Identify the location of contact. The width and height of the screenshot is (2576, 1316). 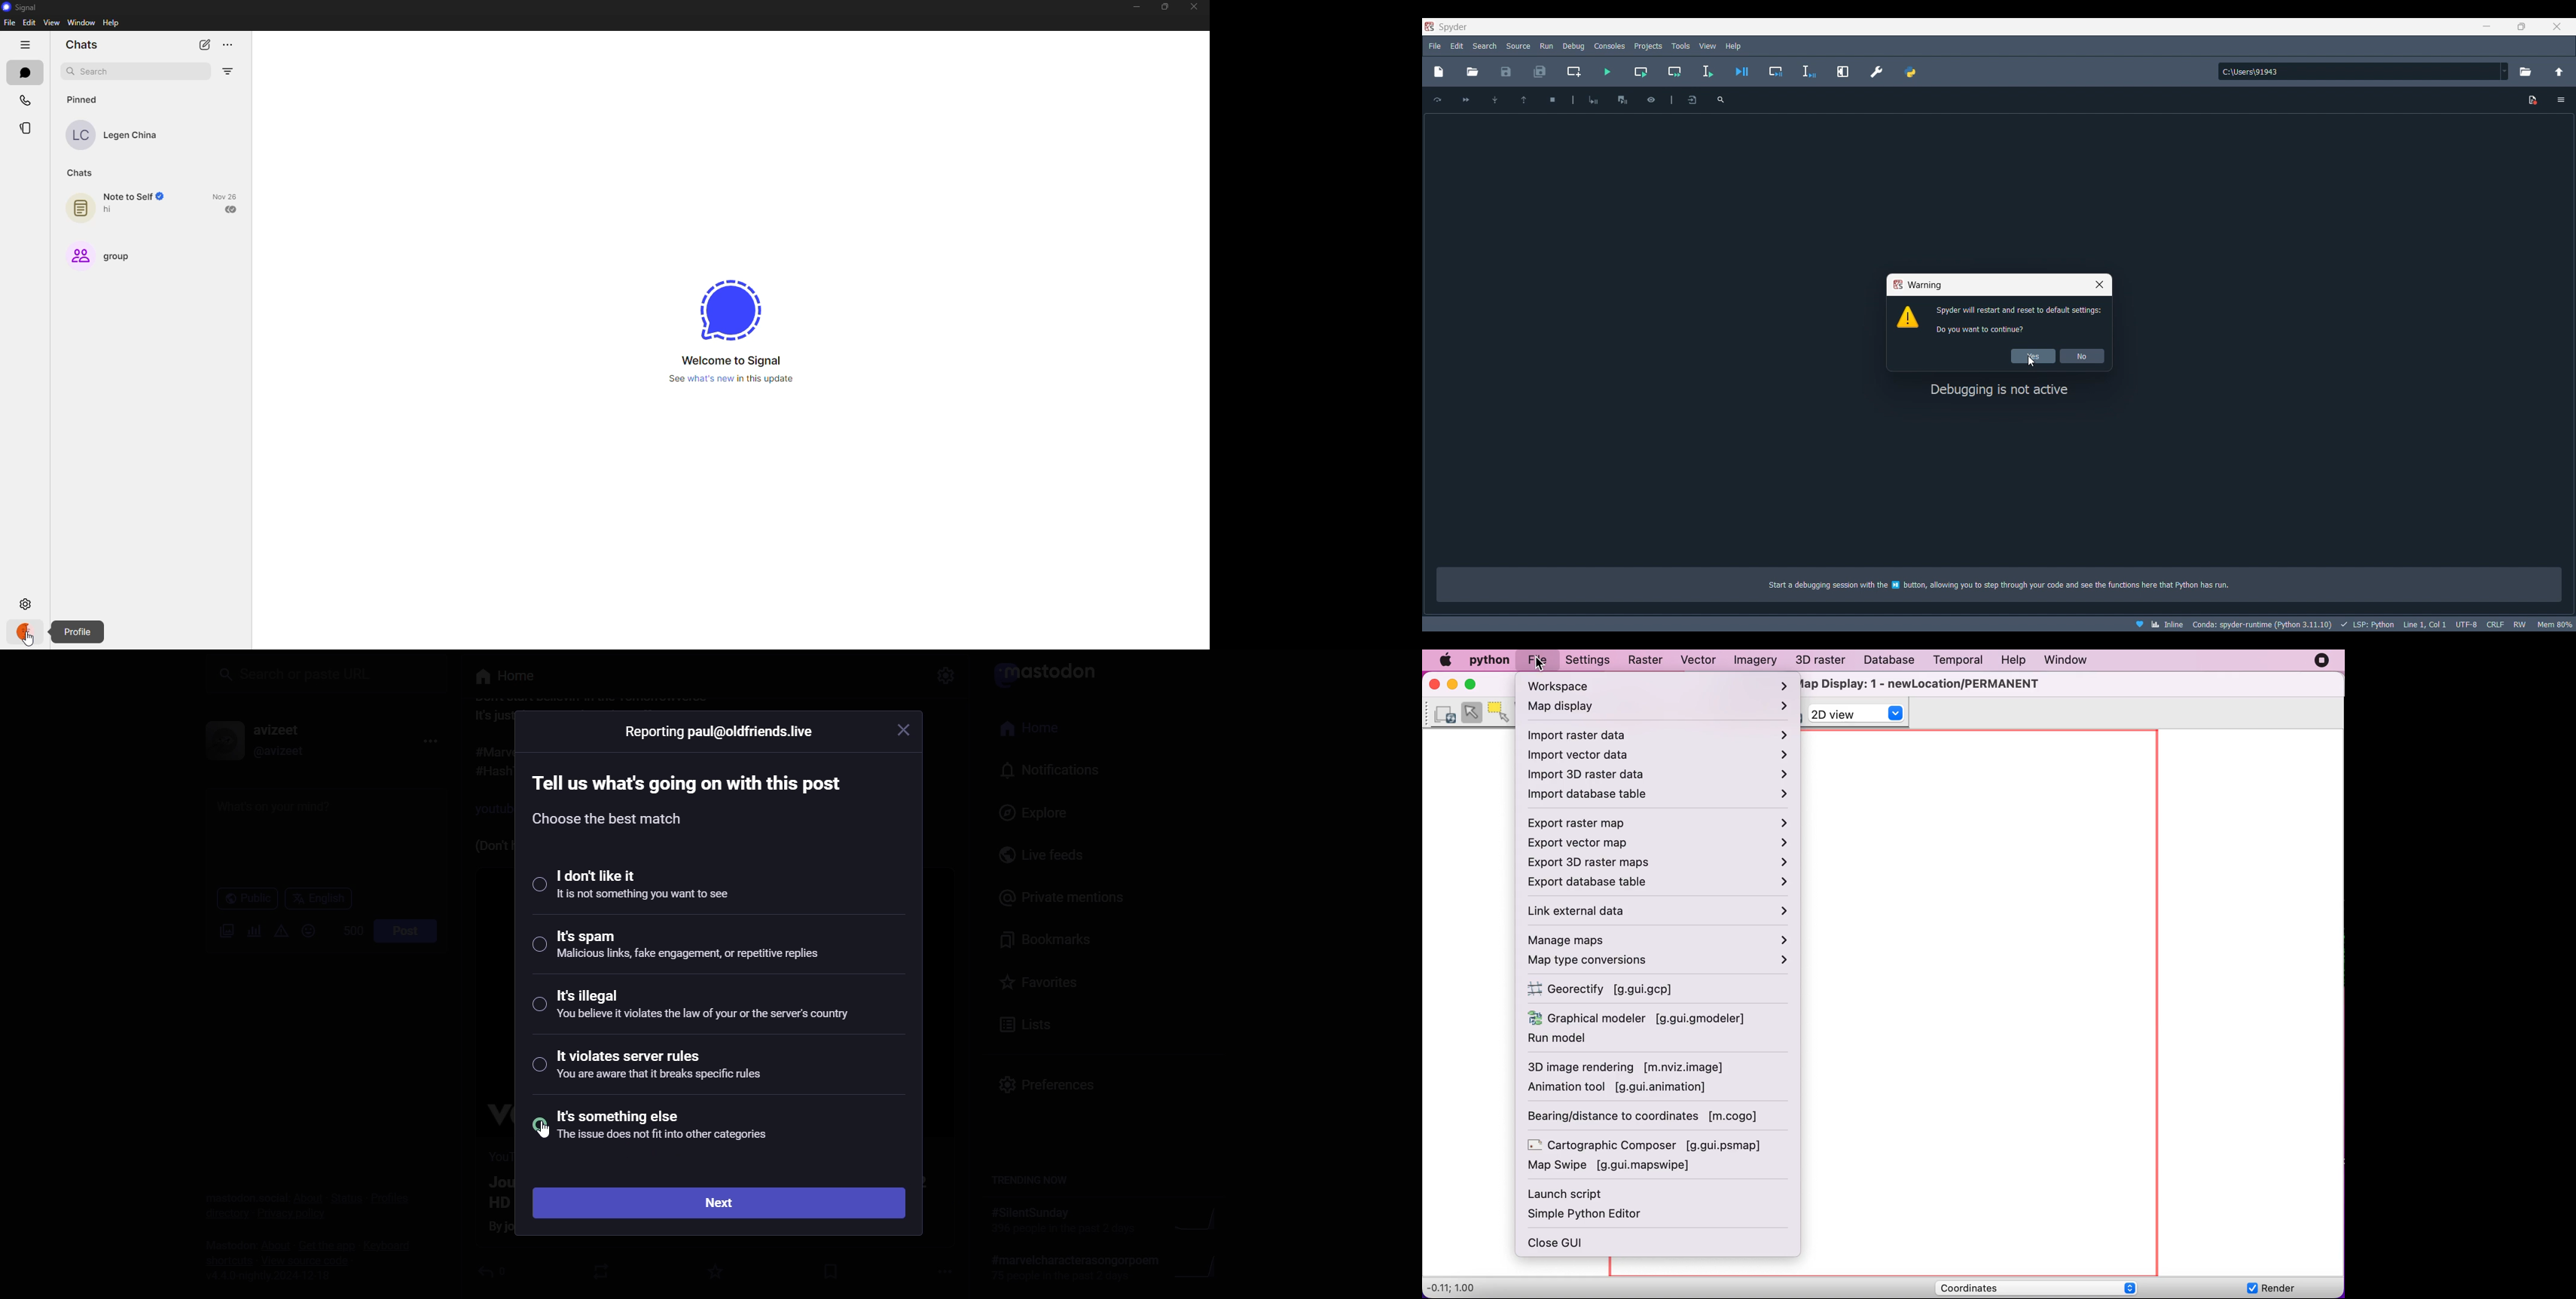
(115, 134).